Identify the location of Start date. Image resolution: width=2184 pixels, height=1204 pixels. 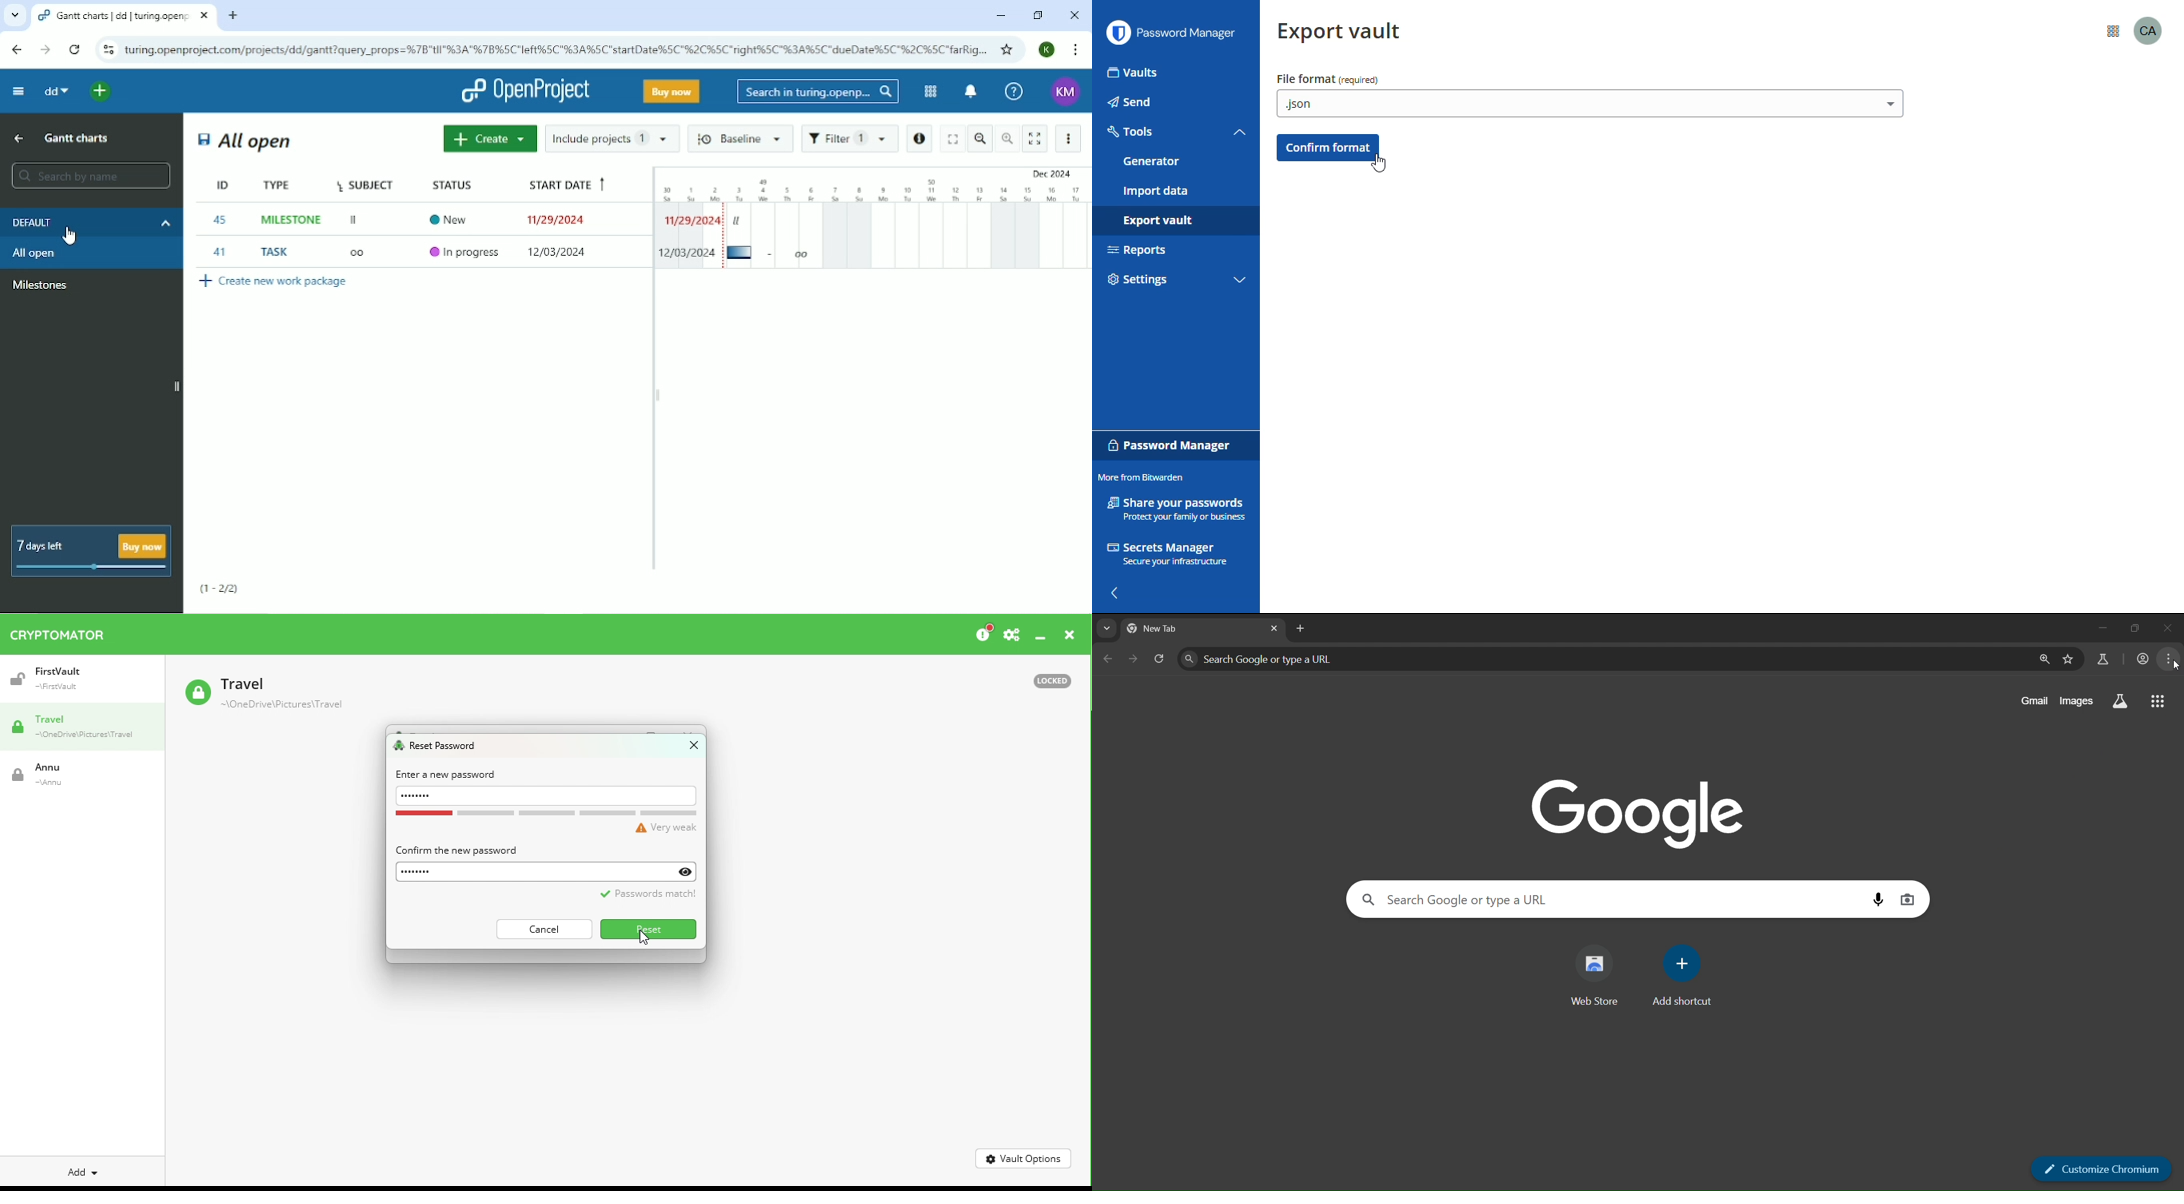
(567, 219).